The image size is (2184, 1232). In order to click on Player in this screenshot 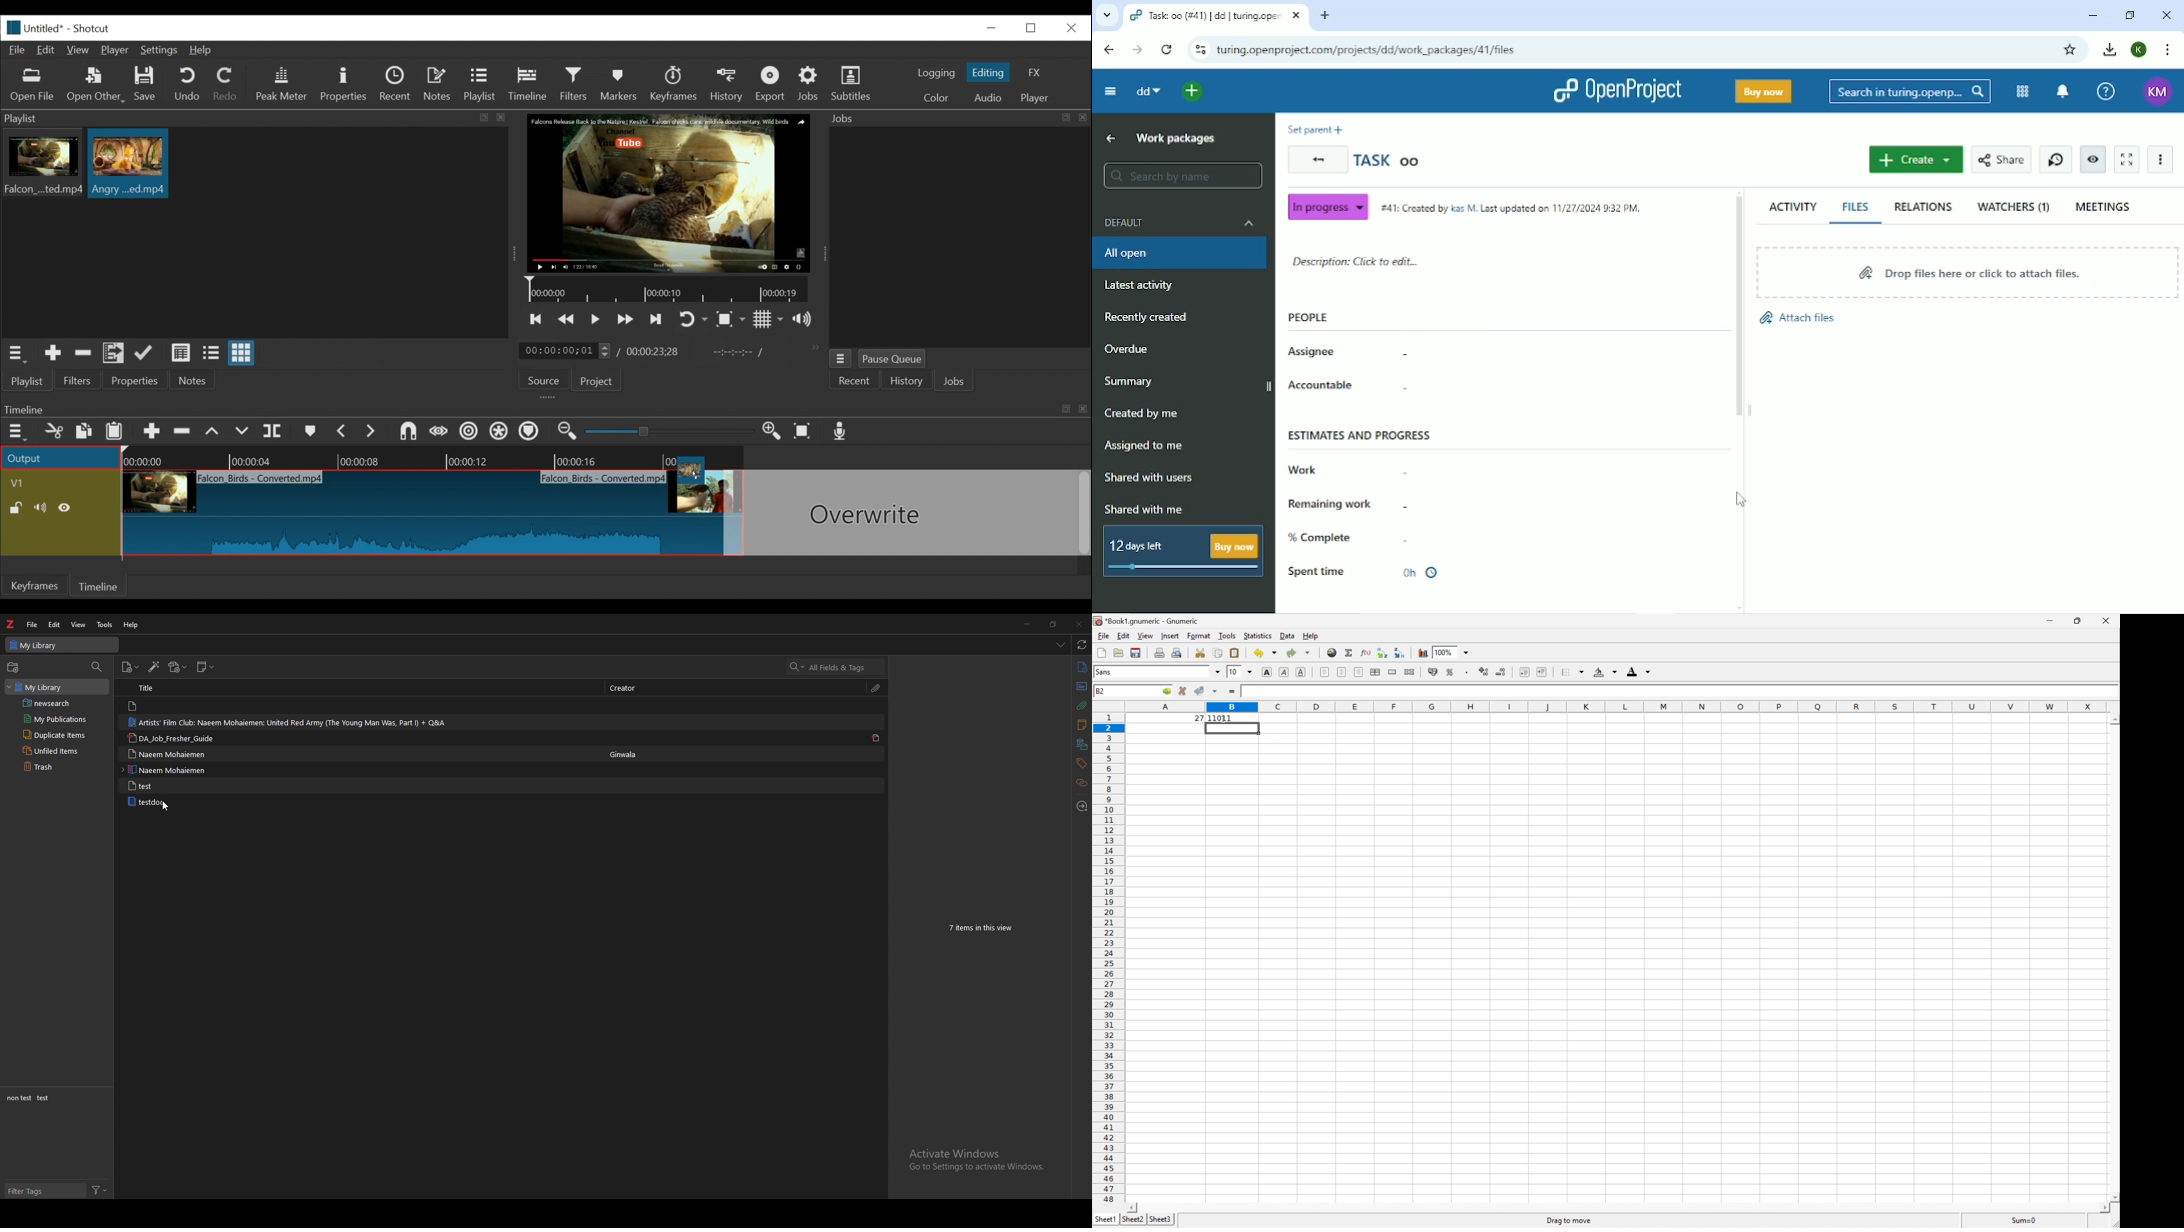, I will do `click(118, 51)`.